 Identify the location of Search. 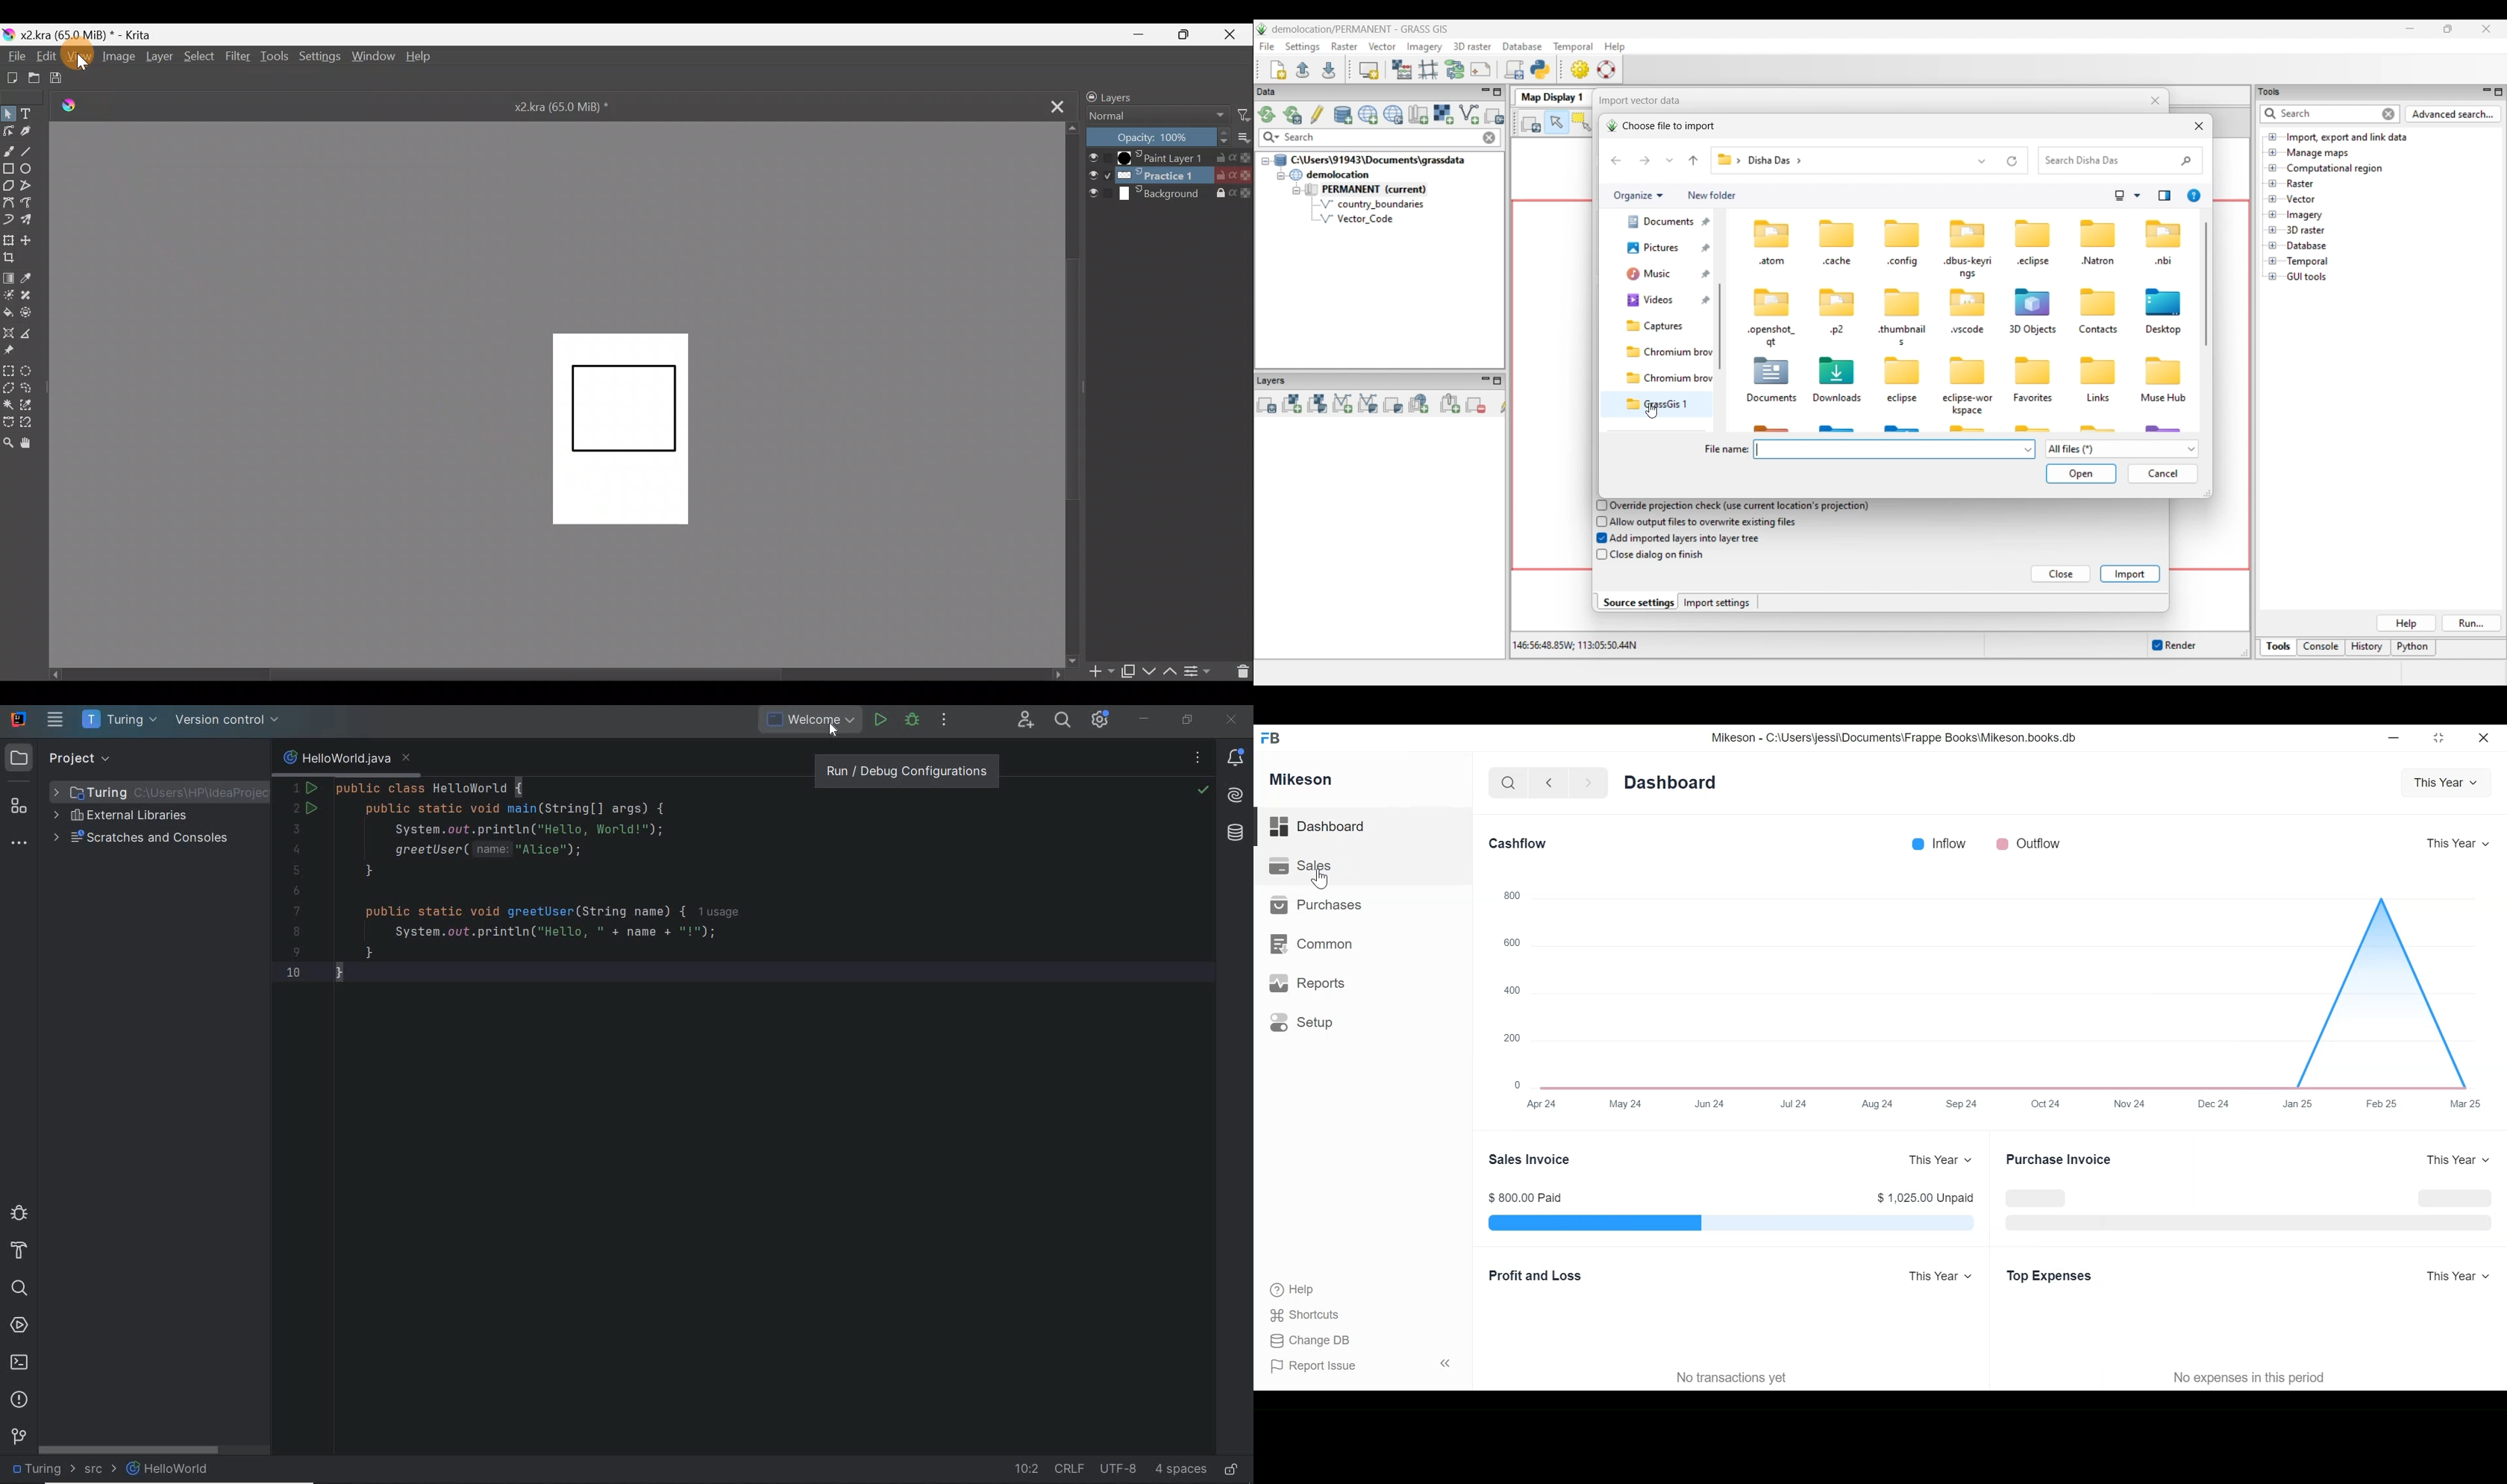
(1504, 782).